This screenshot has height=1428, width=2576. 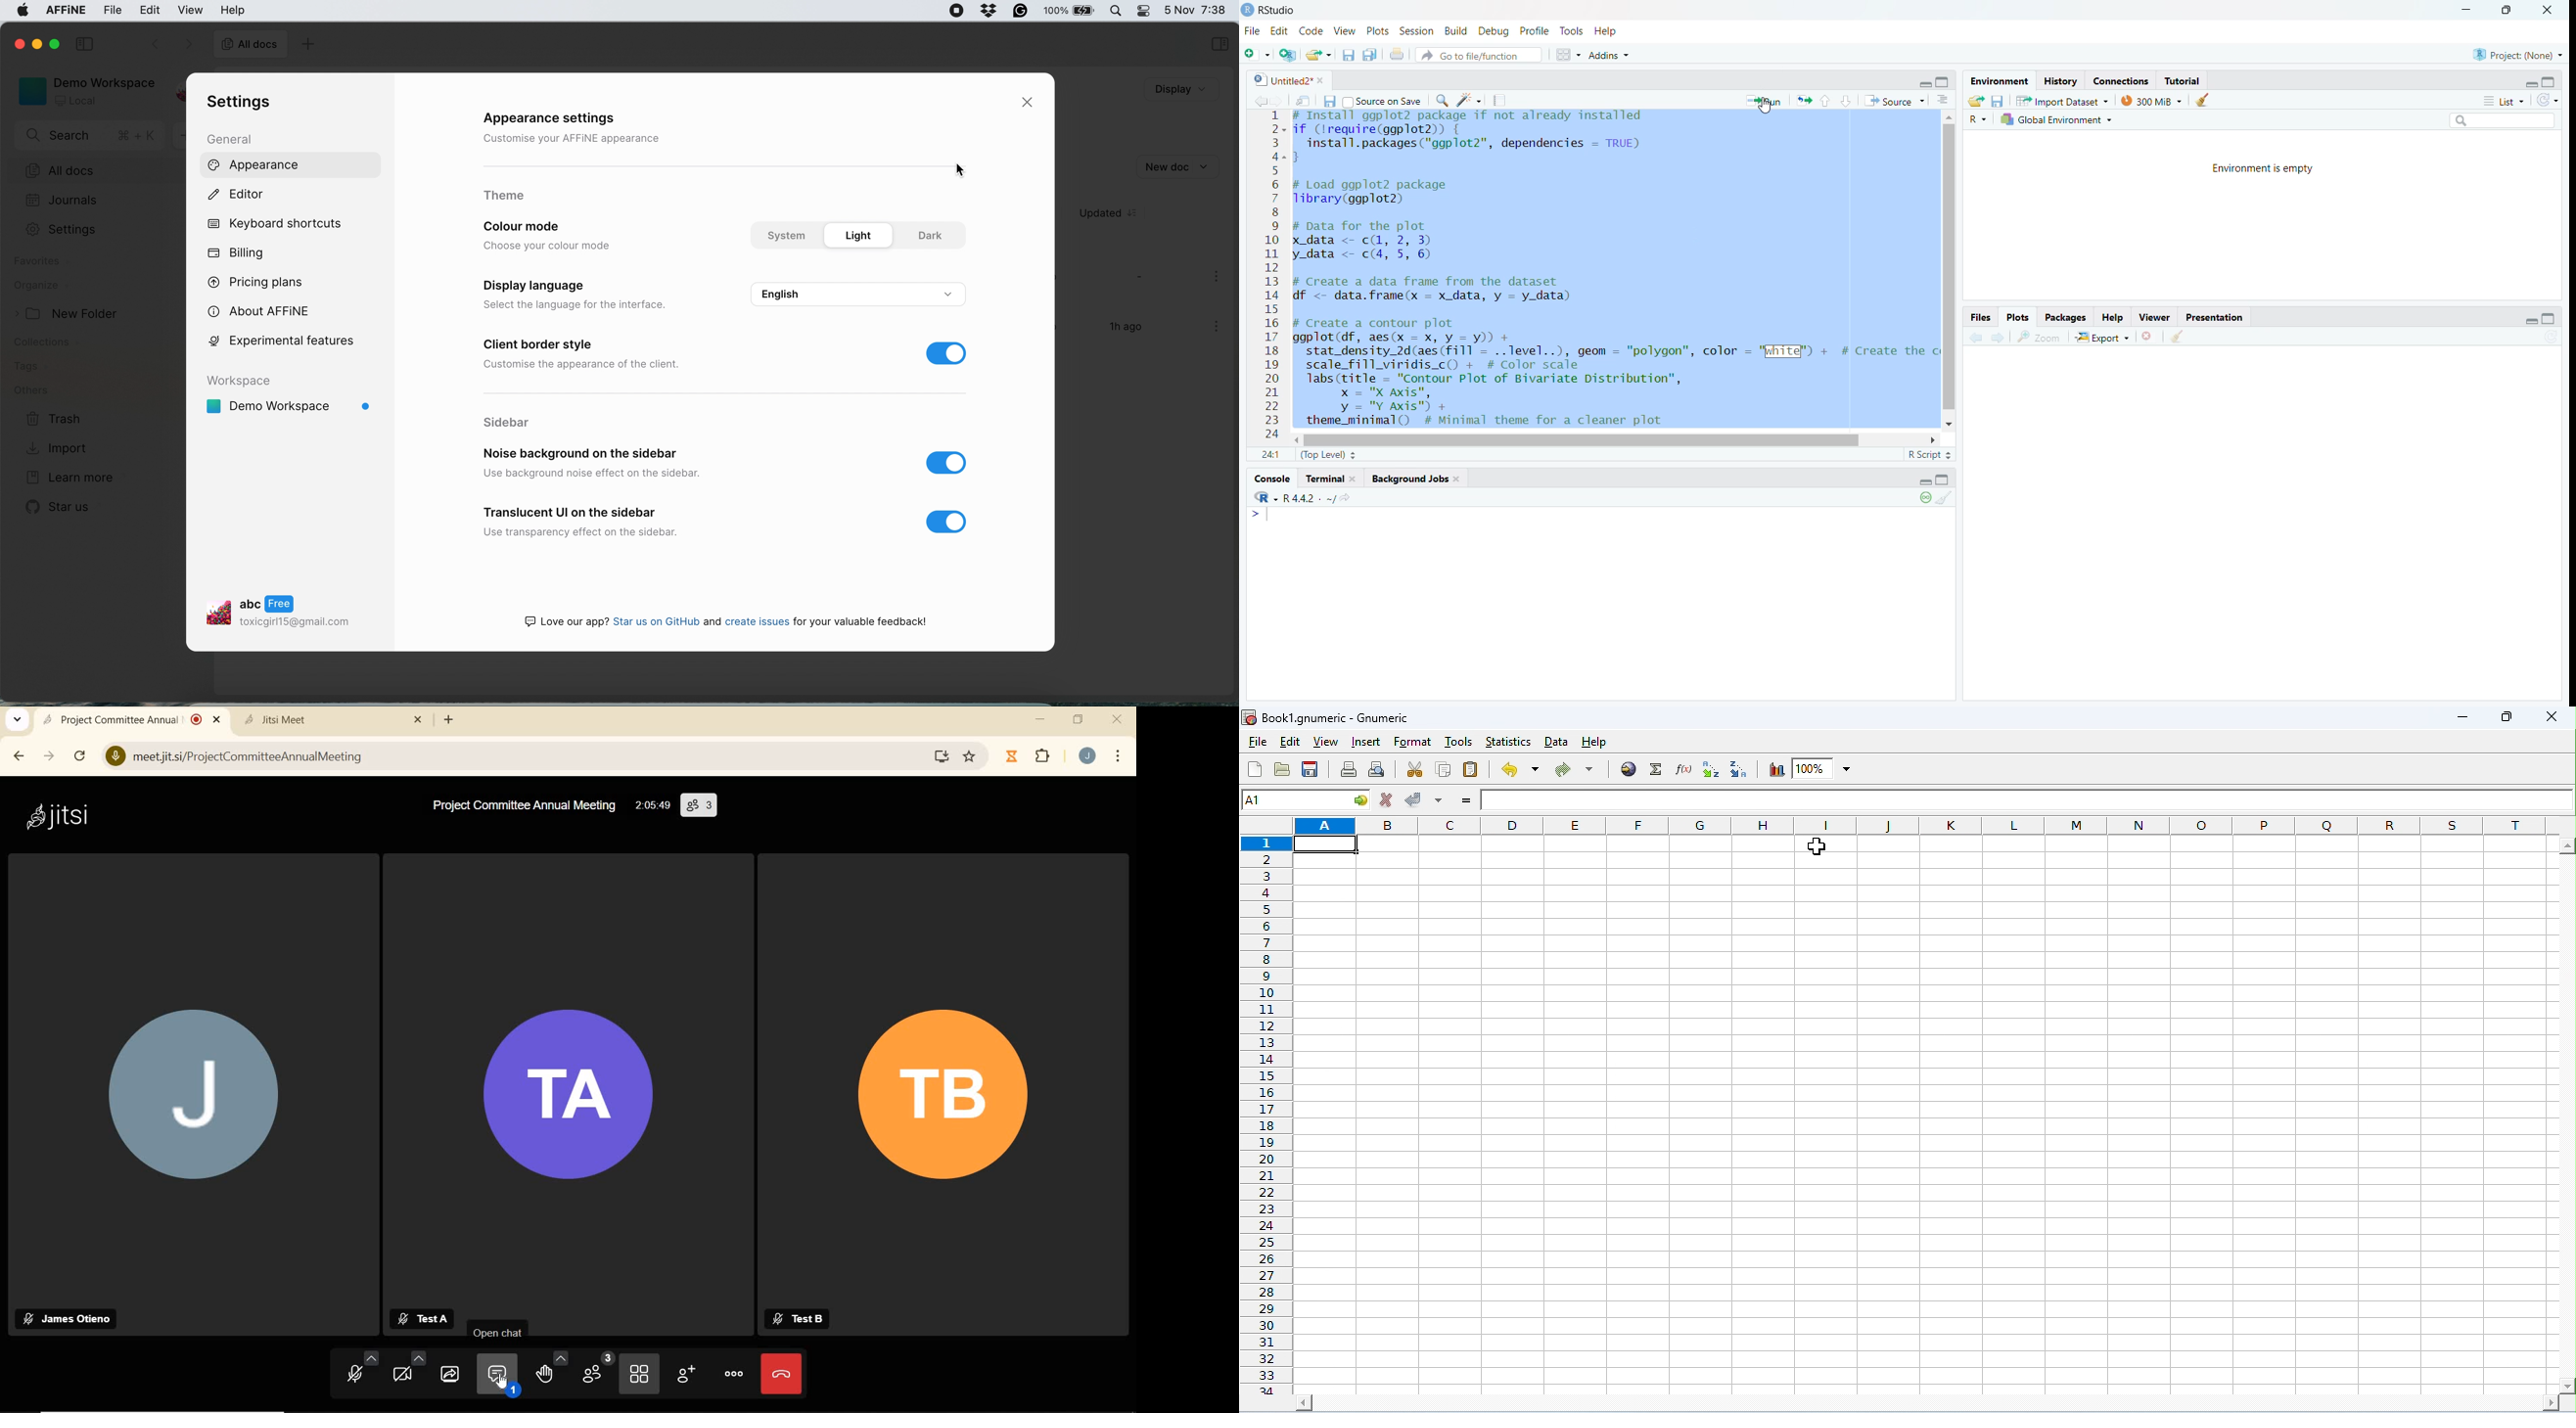 What do you see at coordinates (2153, 100) in the screenshot?
I see `300 MB ` at bounding box center [2153, 100].